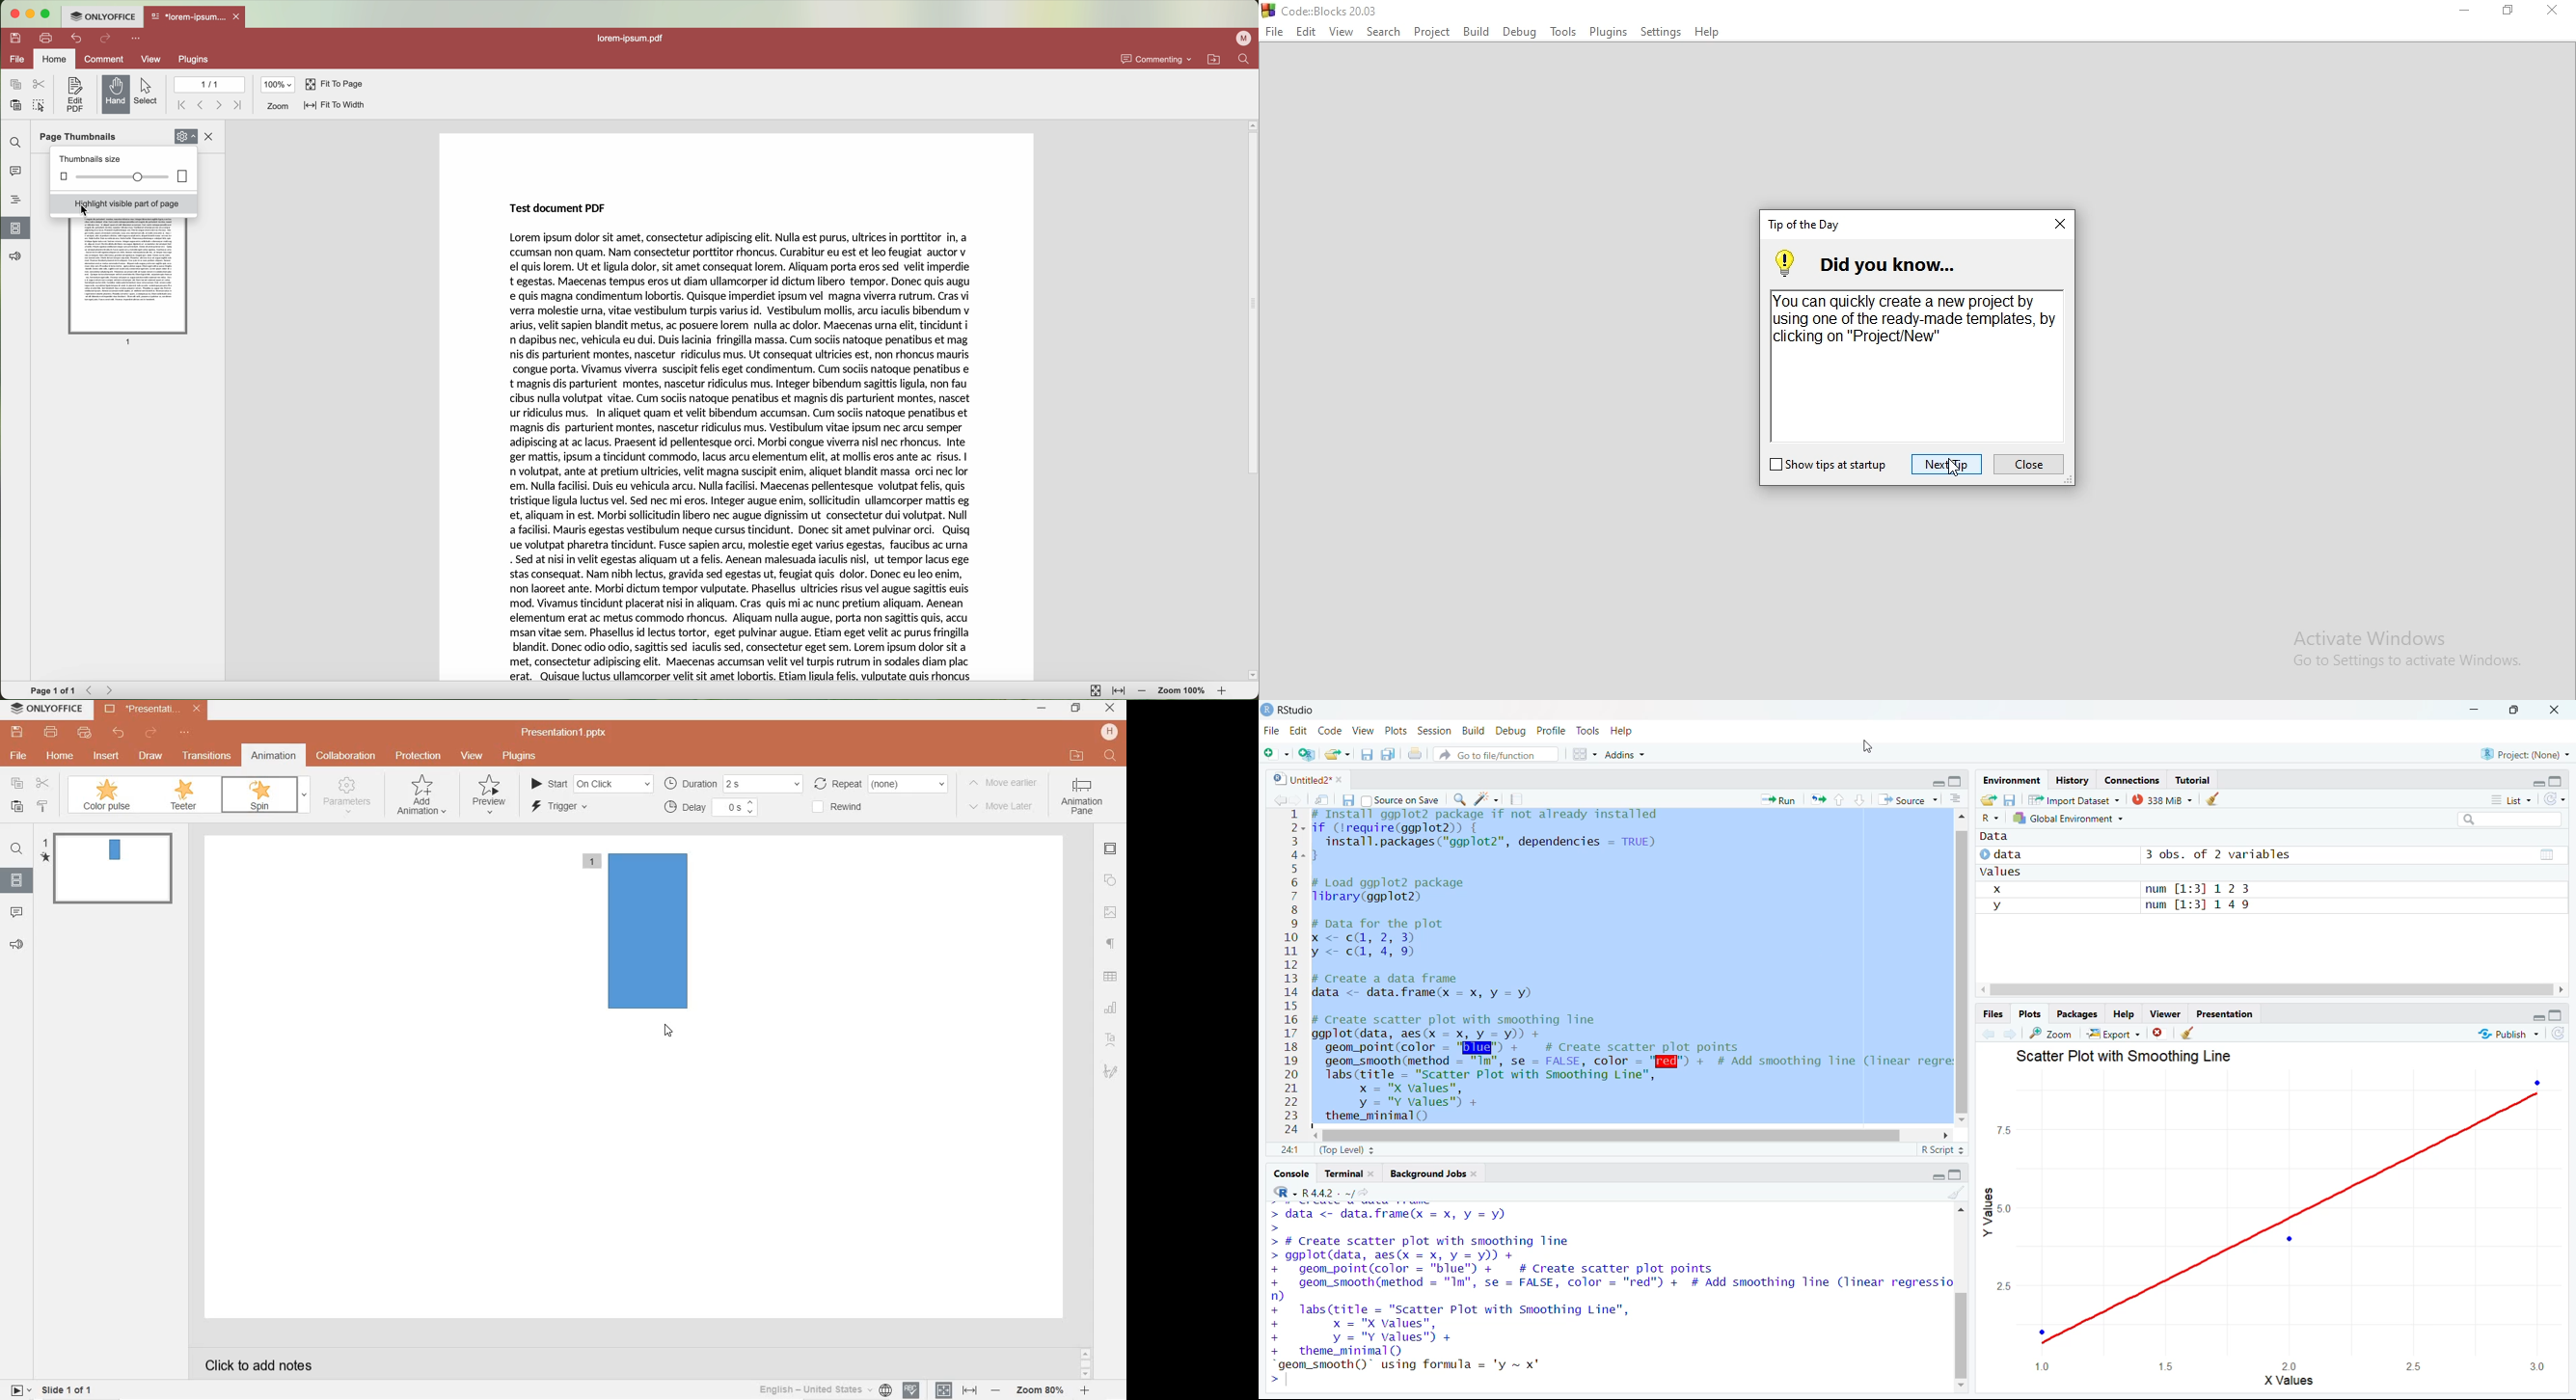 The image size is (2576, 1400). Describe the element at coordinates (2080, 1015) in the screenshot. I see `Packages` at that location.